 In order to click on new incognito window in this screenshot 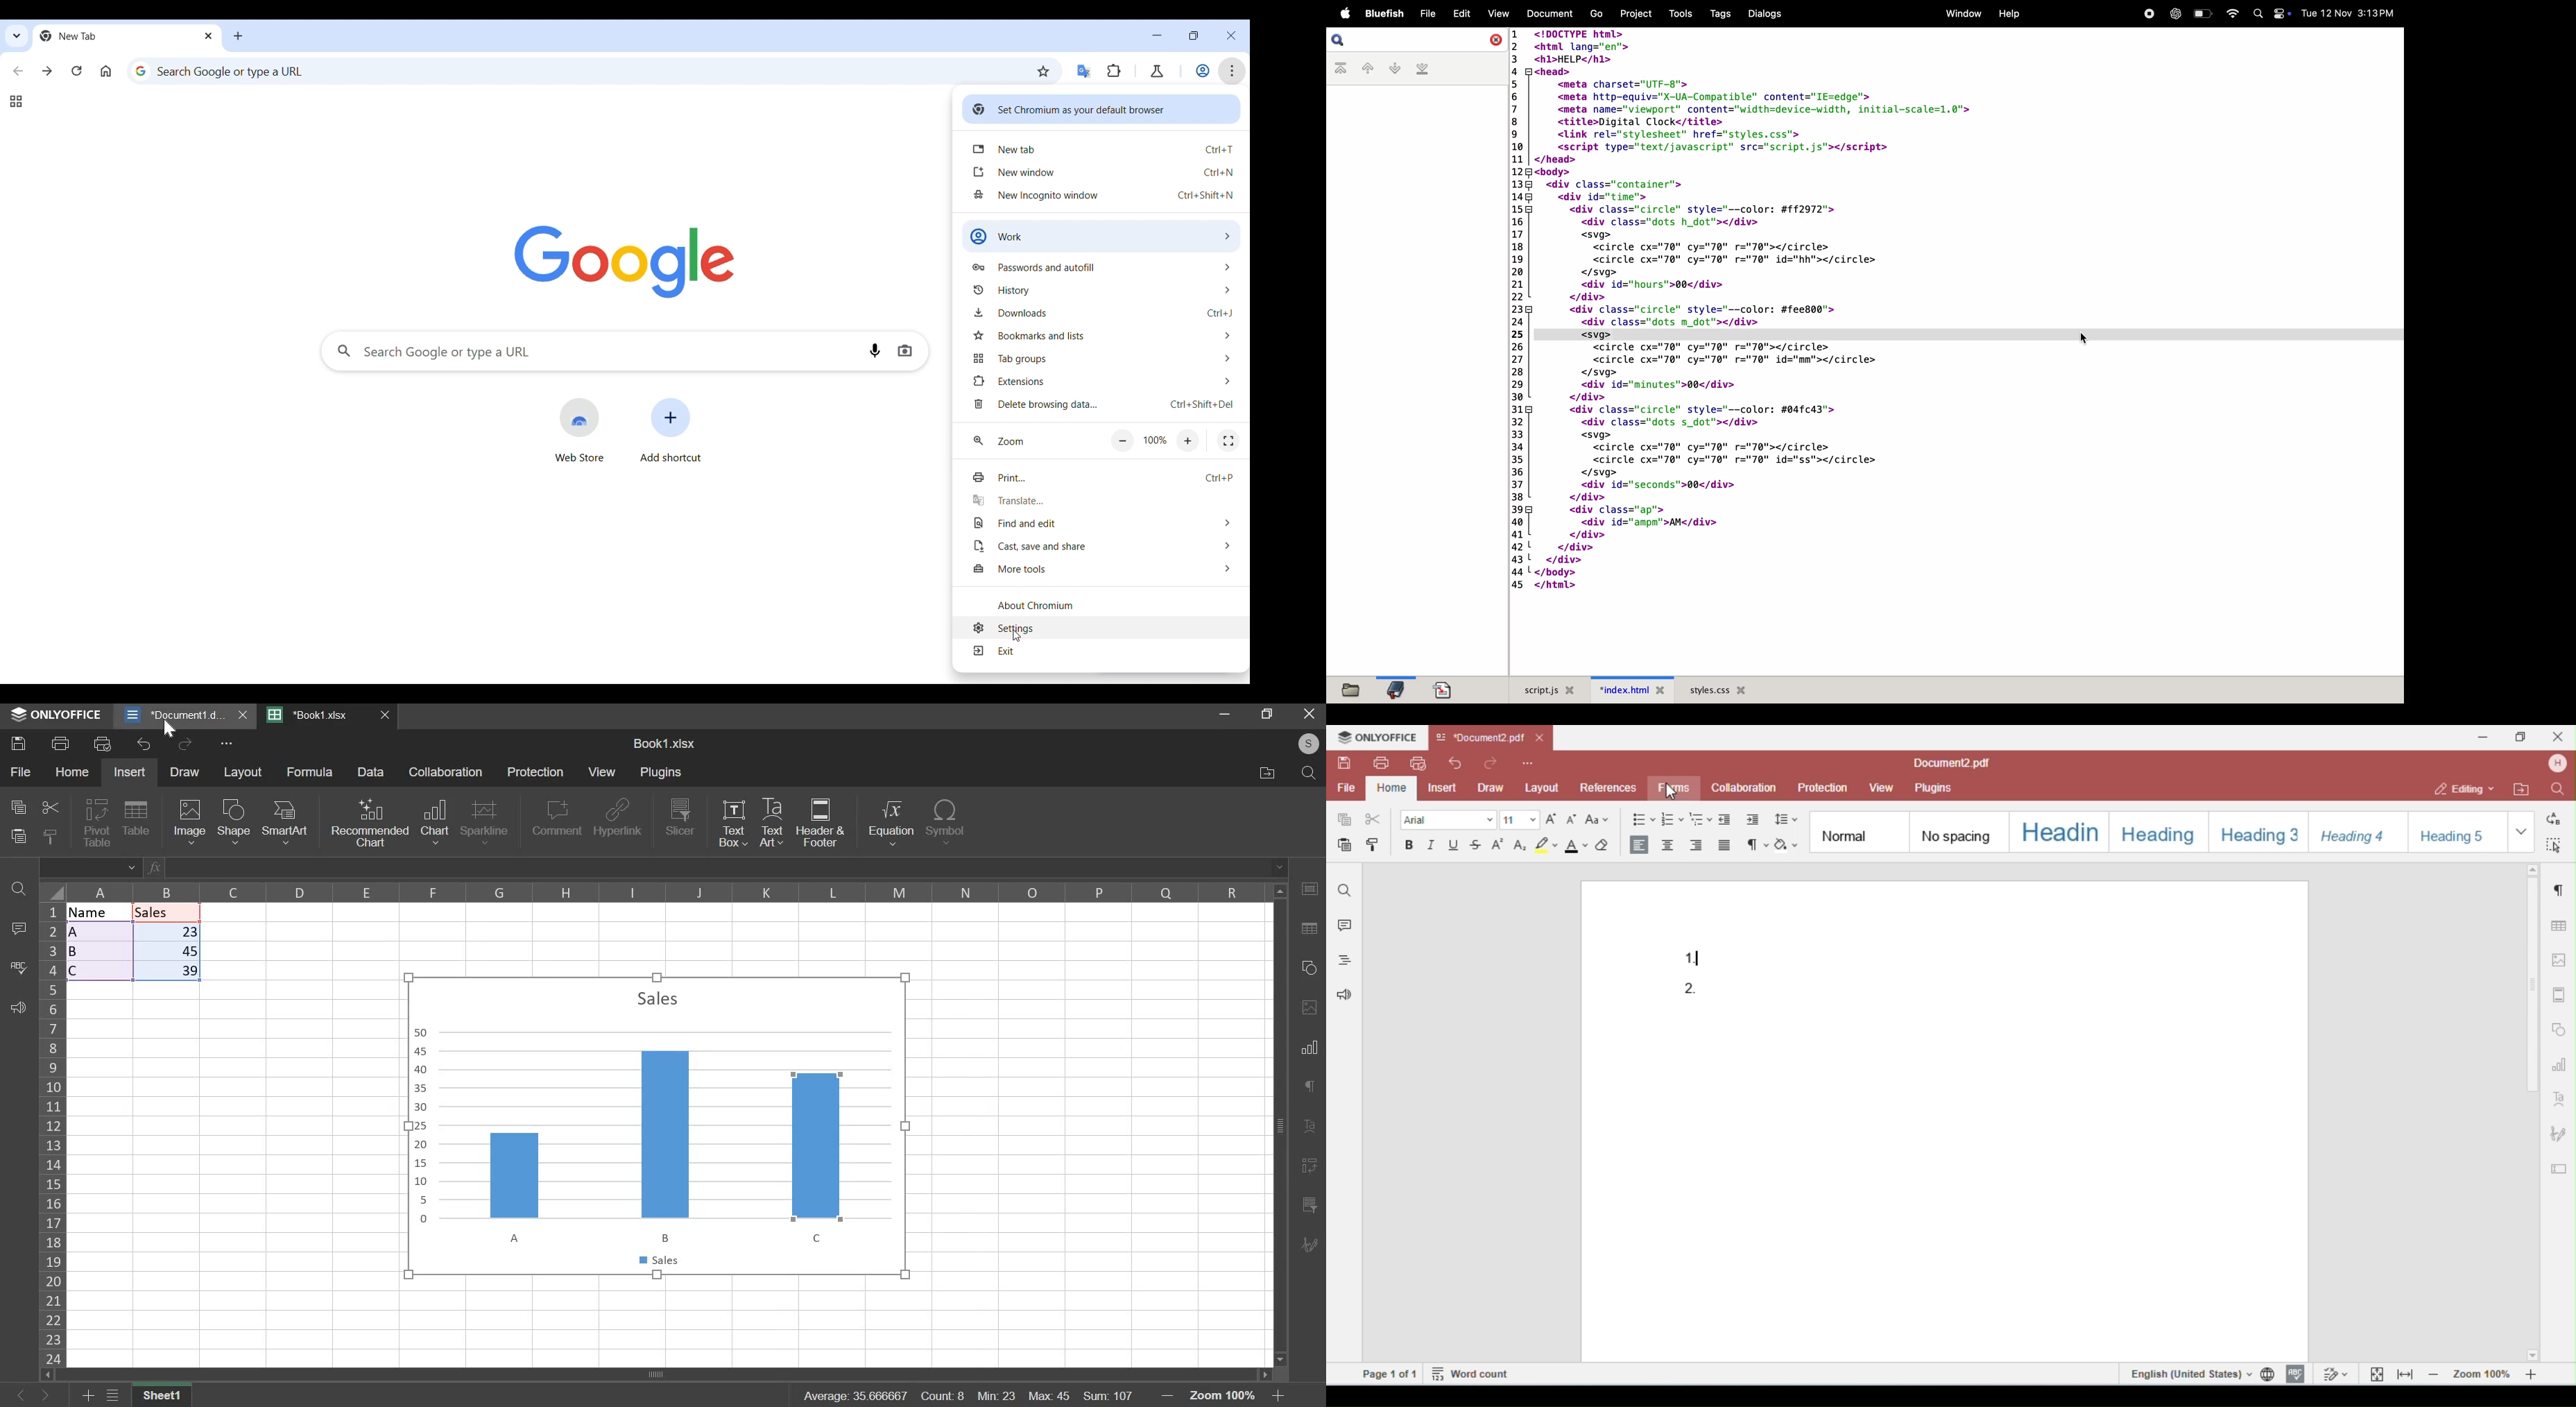, I will do `click(1104, 195)`.